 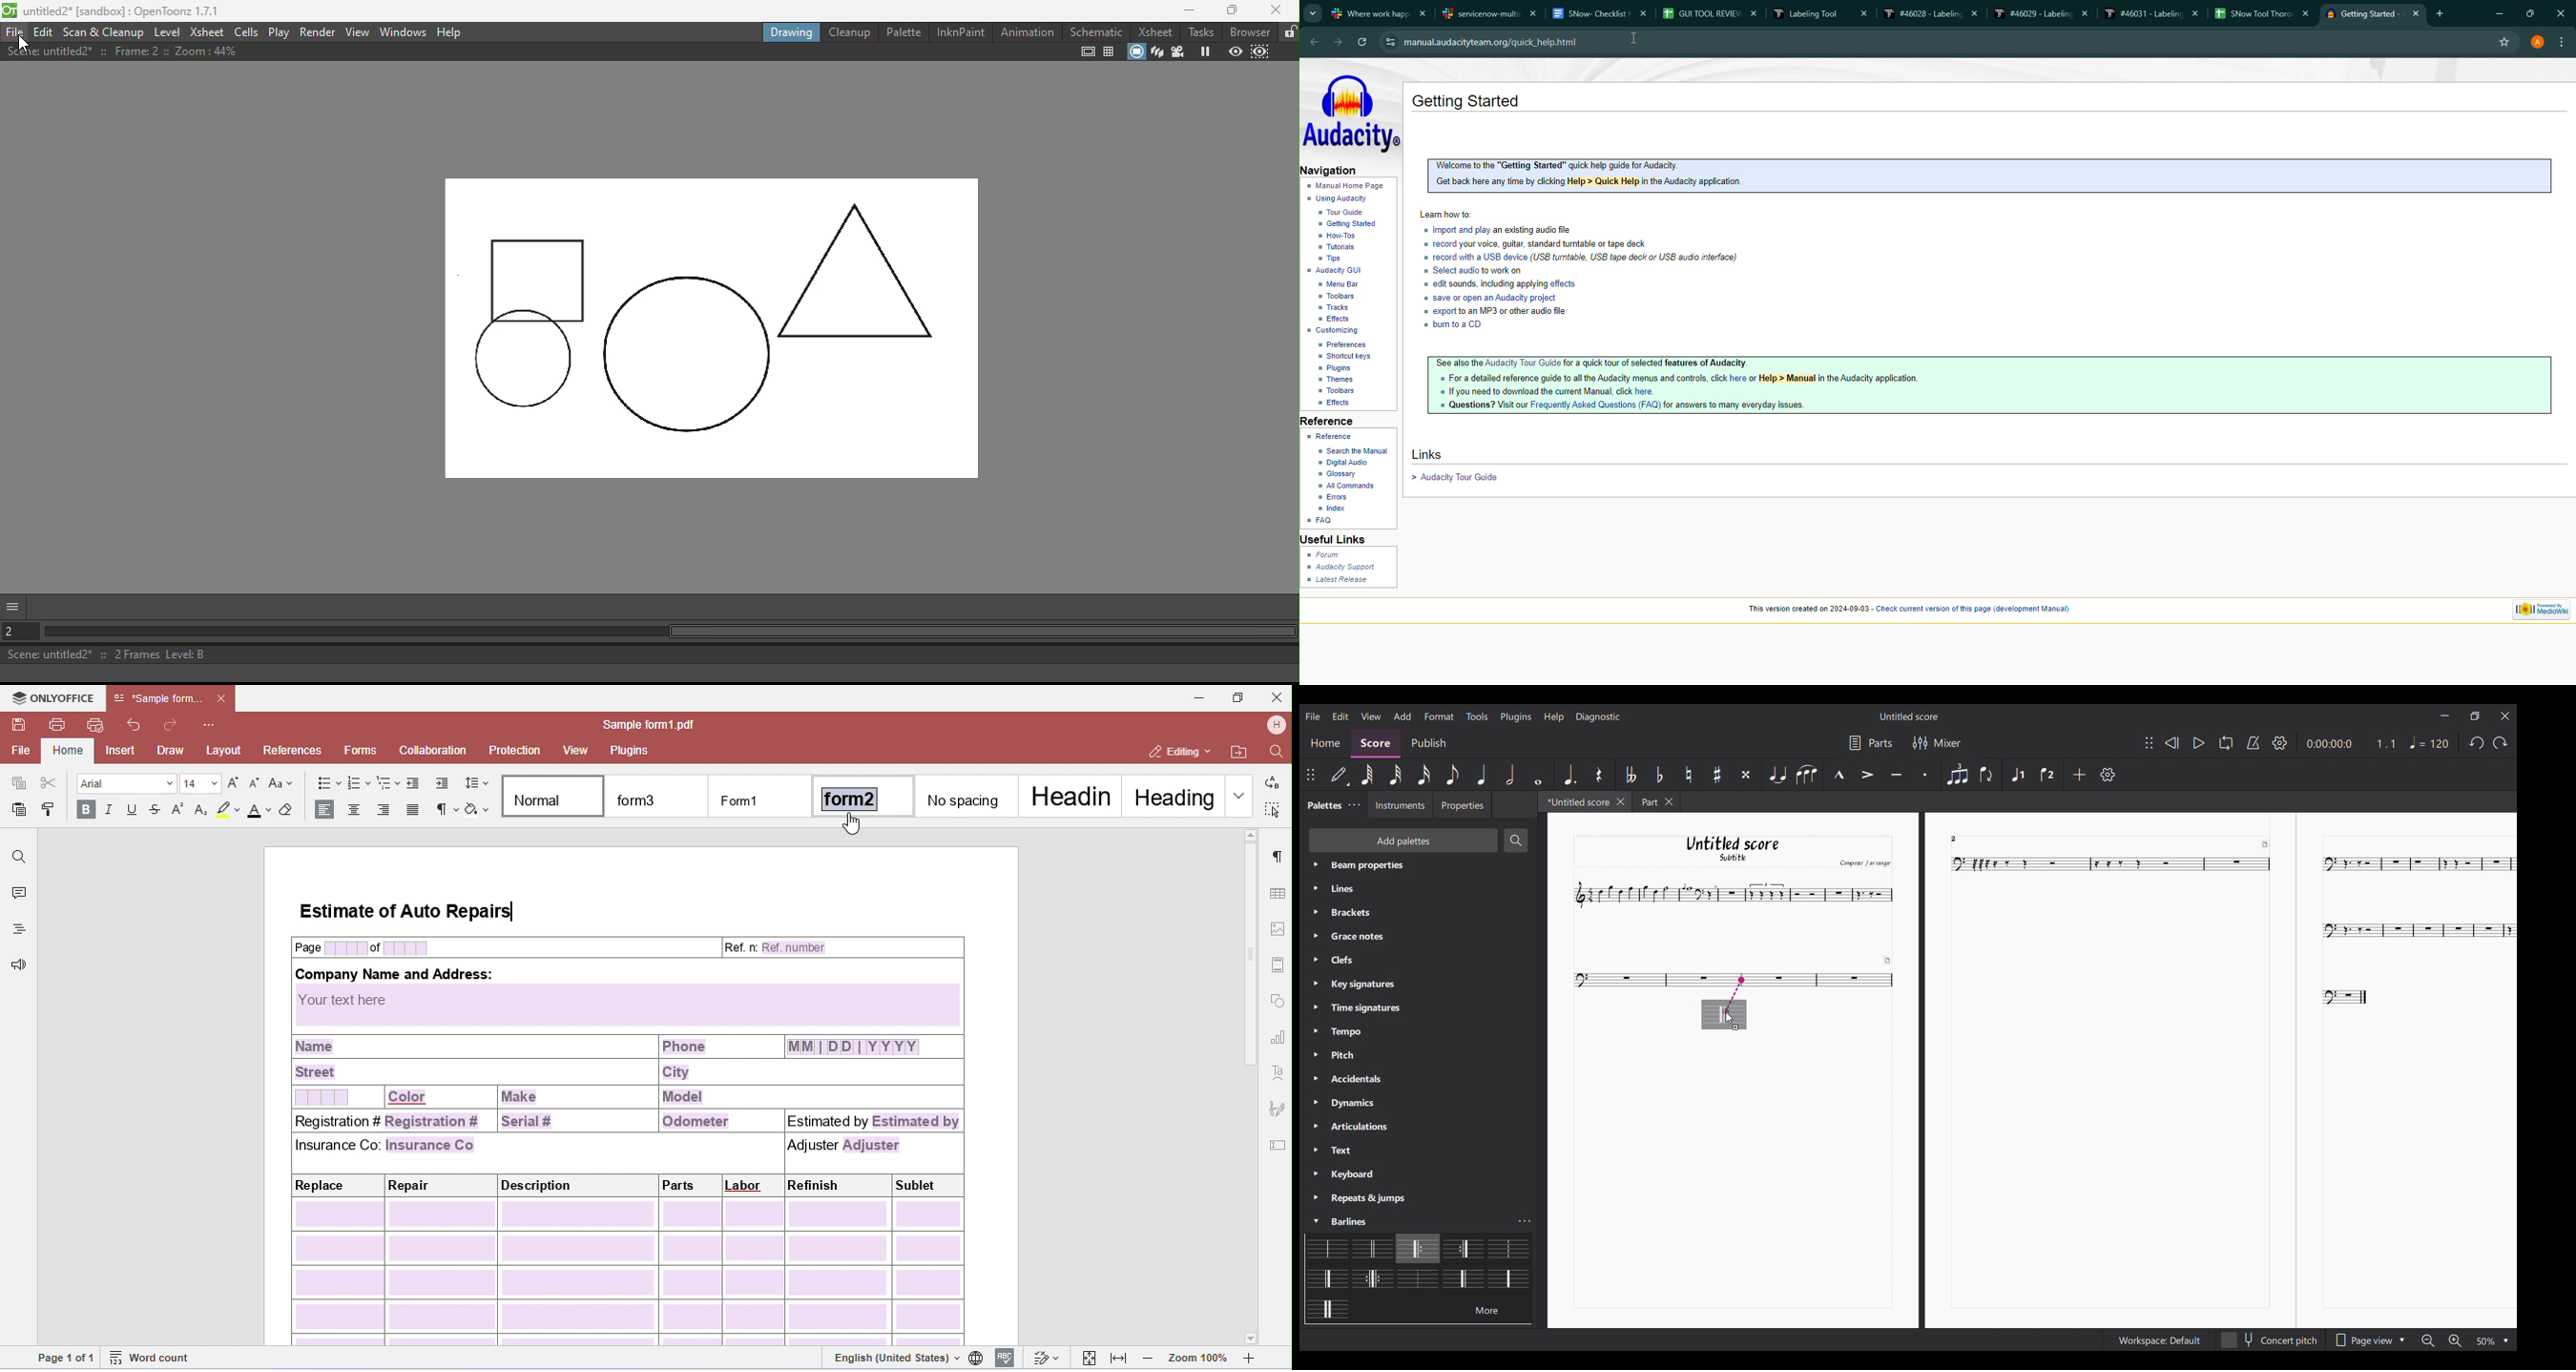 I want to click on Audacity tour guide, so click(x=1462, y=479).